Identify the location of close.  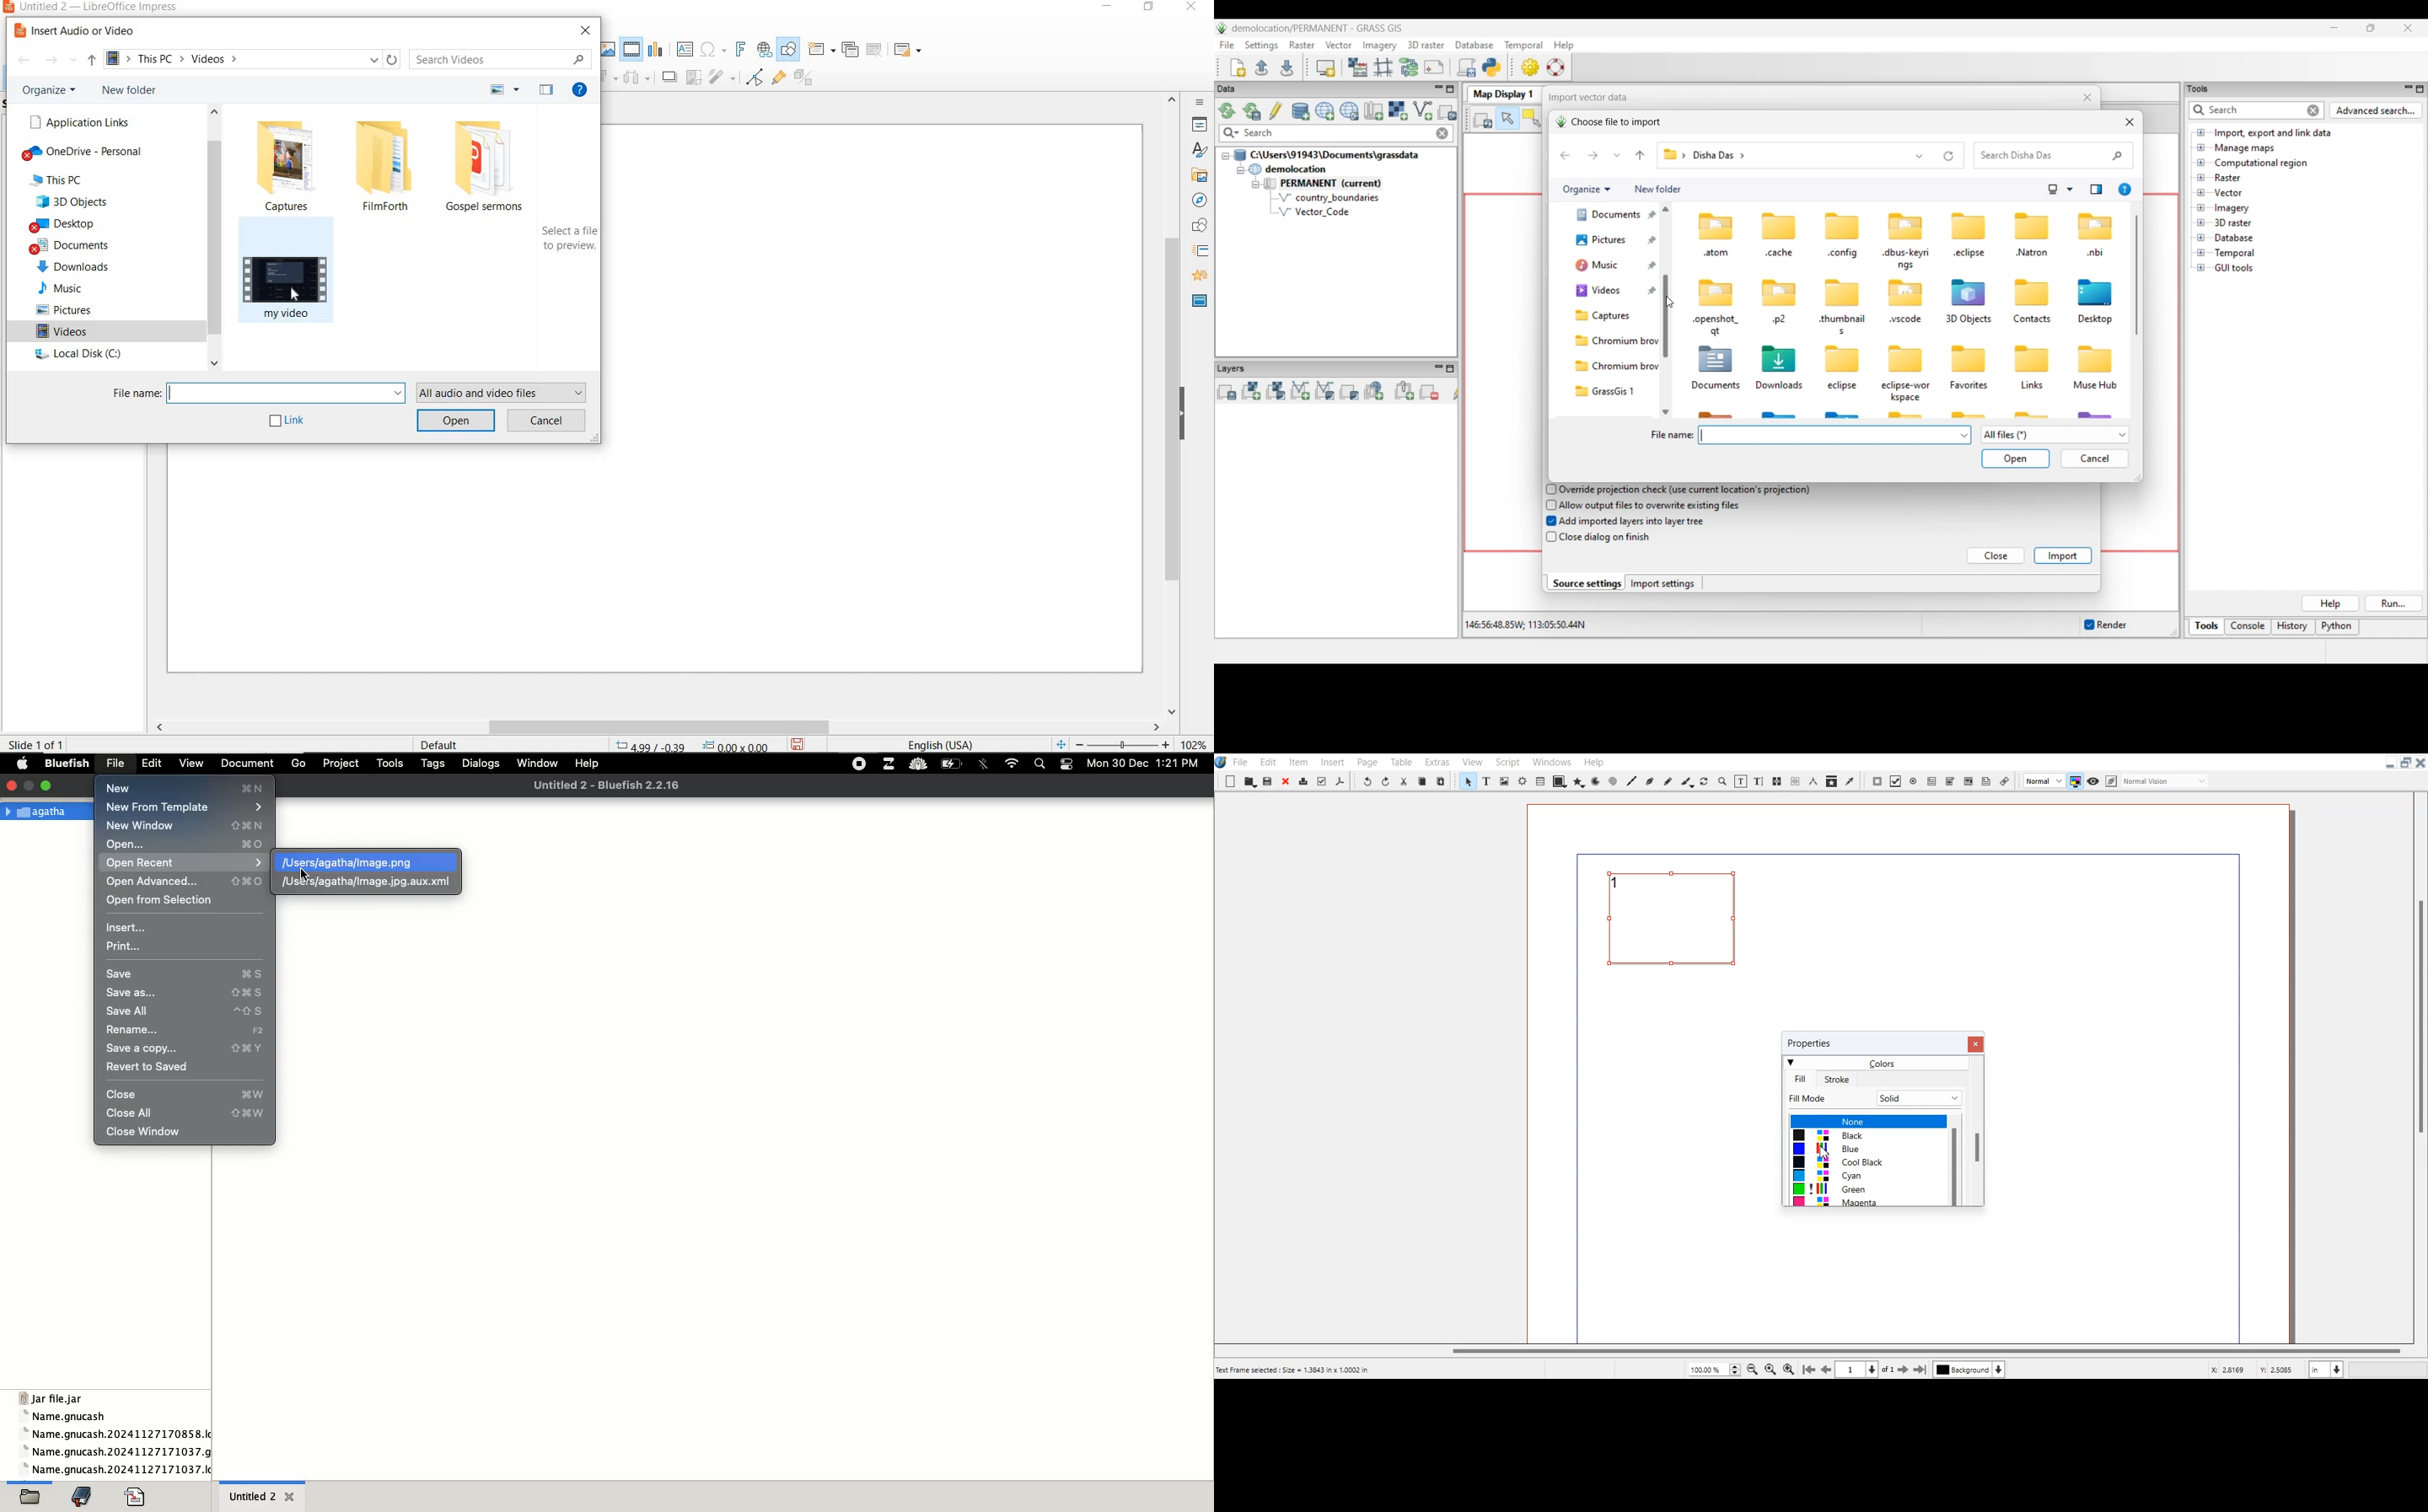
(185, 1095).